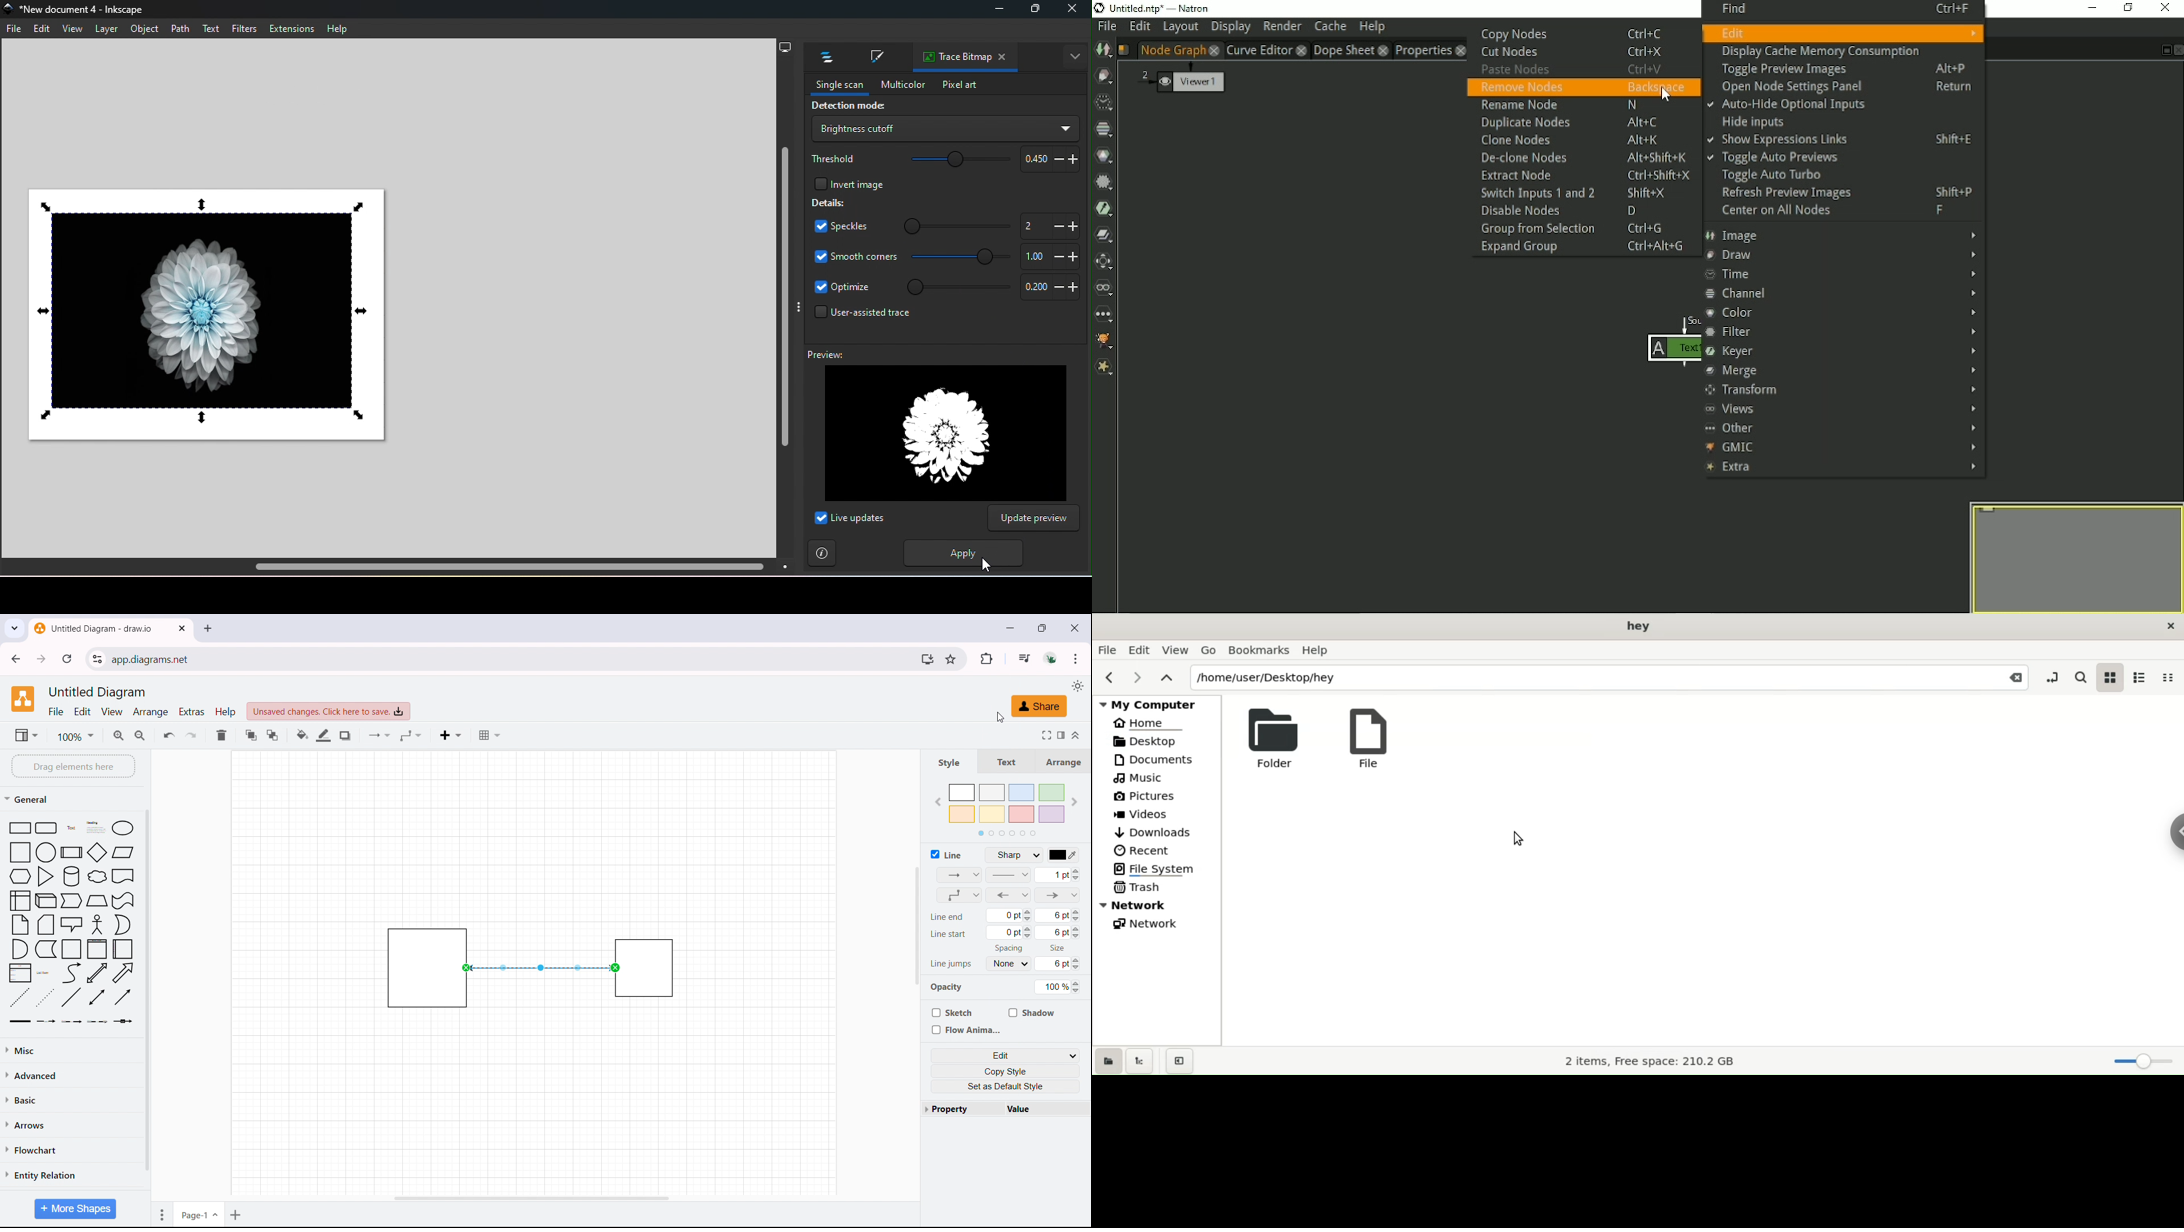 This screenshot has height=1232, width=2184. What do you see at coordinates (947, 988) in the screenshot?
I see `Opacity` at bounding box center [947, 988].